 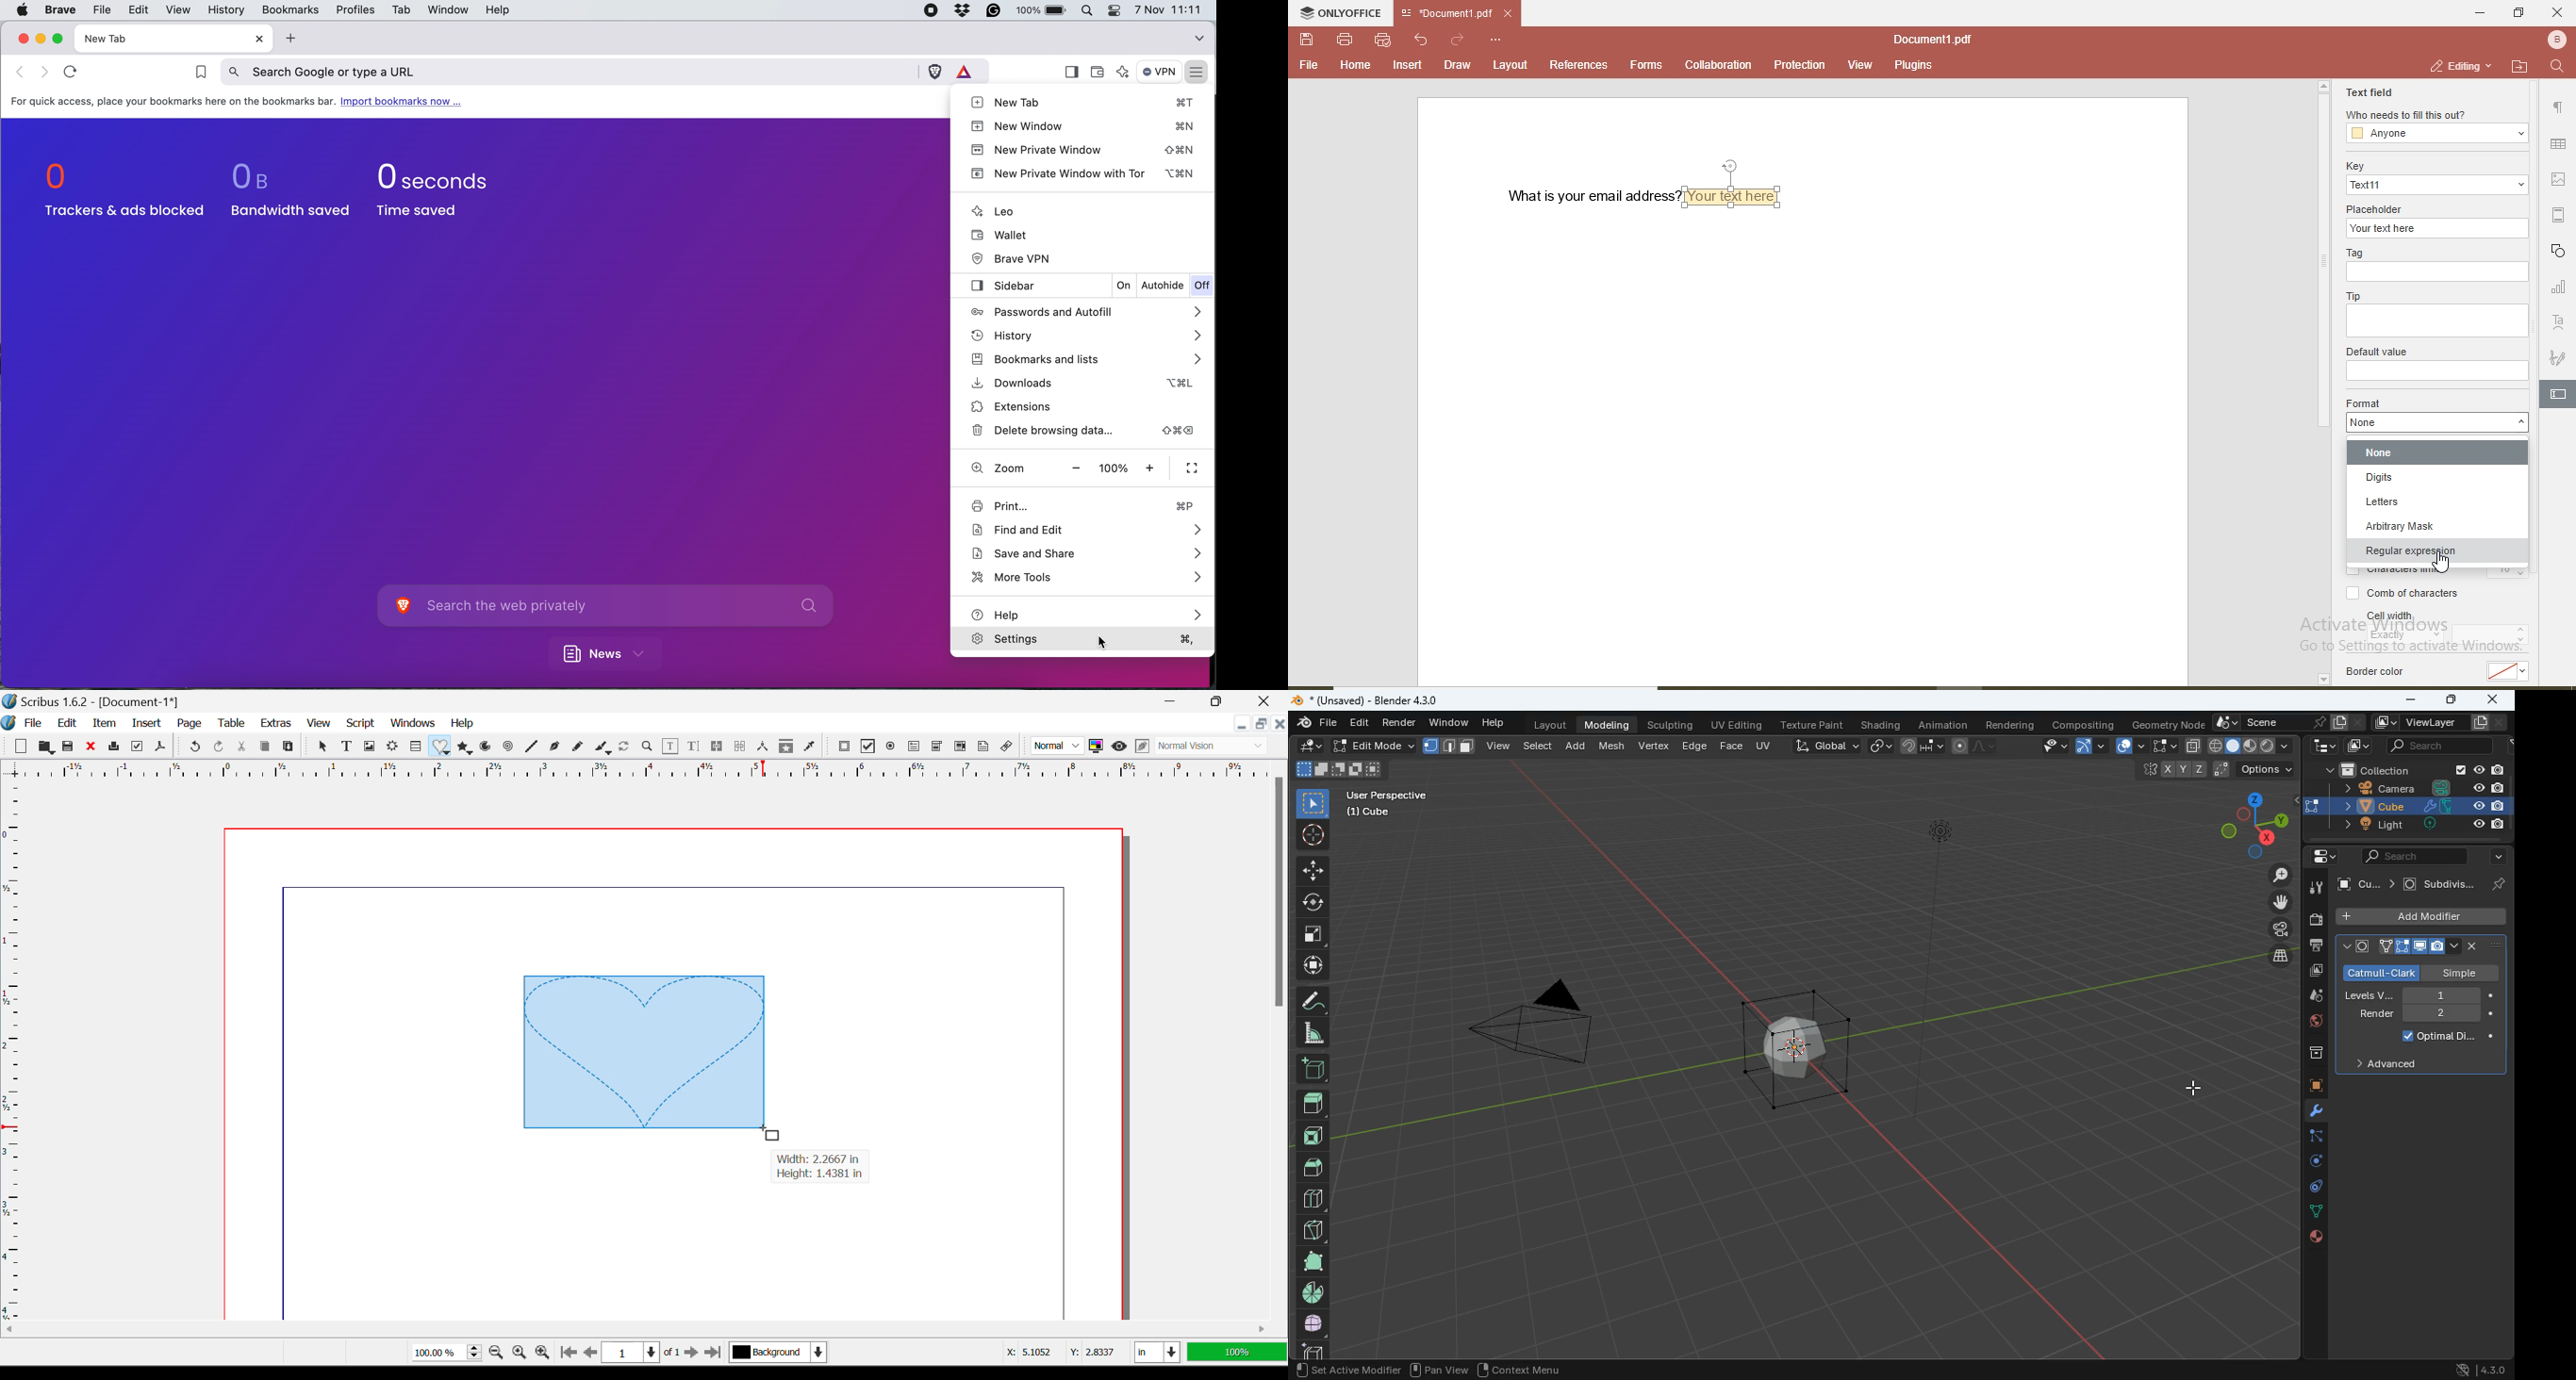 I want to click on shapes, so click(x=2560, y=252).